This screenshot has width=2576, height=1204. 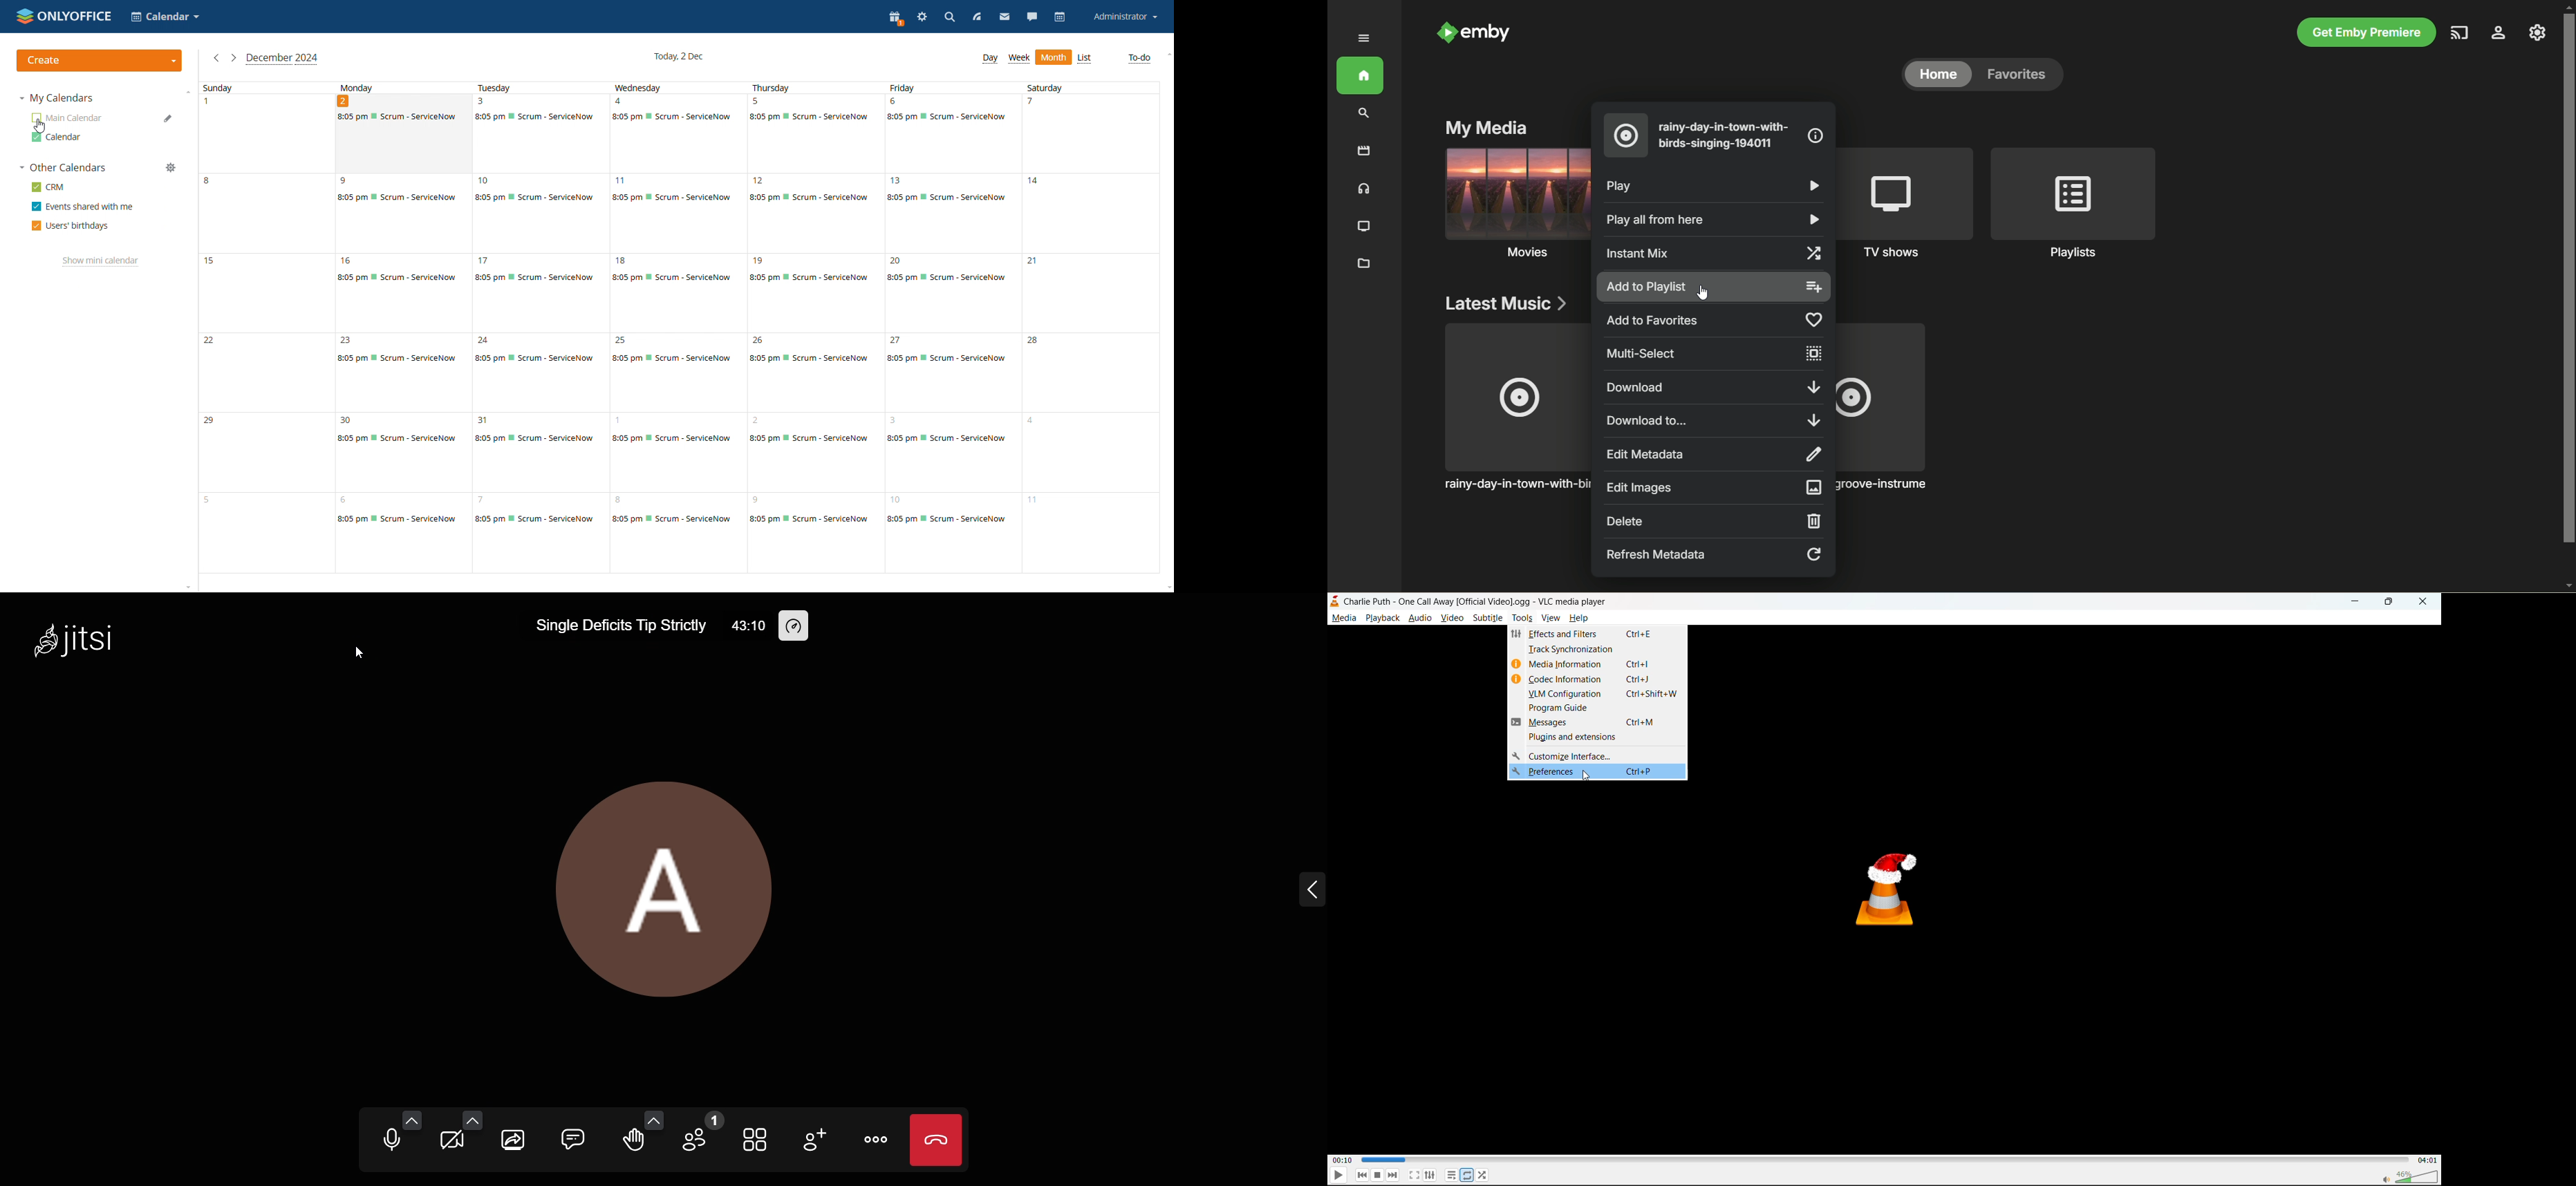 What do you see at coordinates (1607, 708) in the screenshot?
I see `program guide` at bounding box center [1607, 708].